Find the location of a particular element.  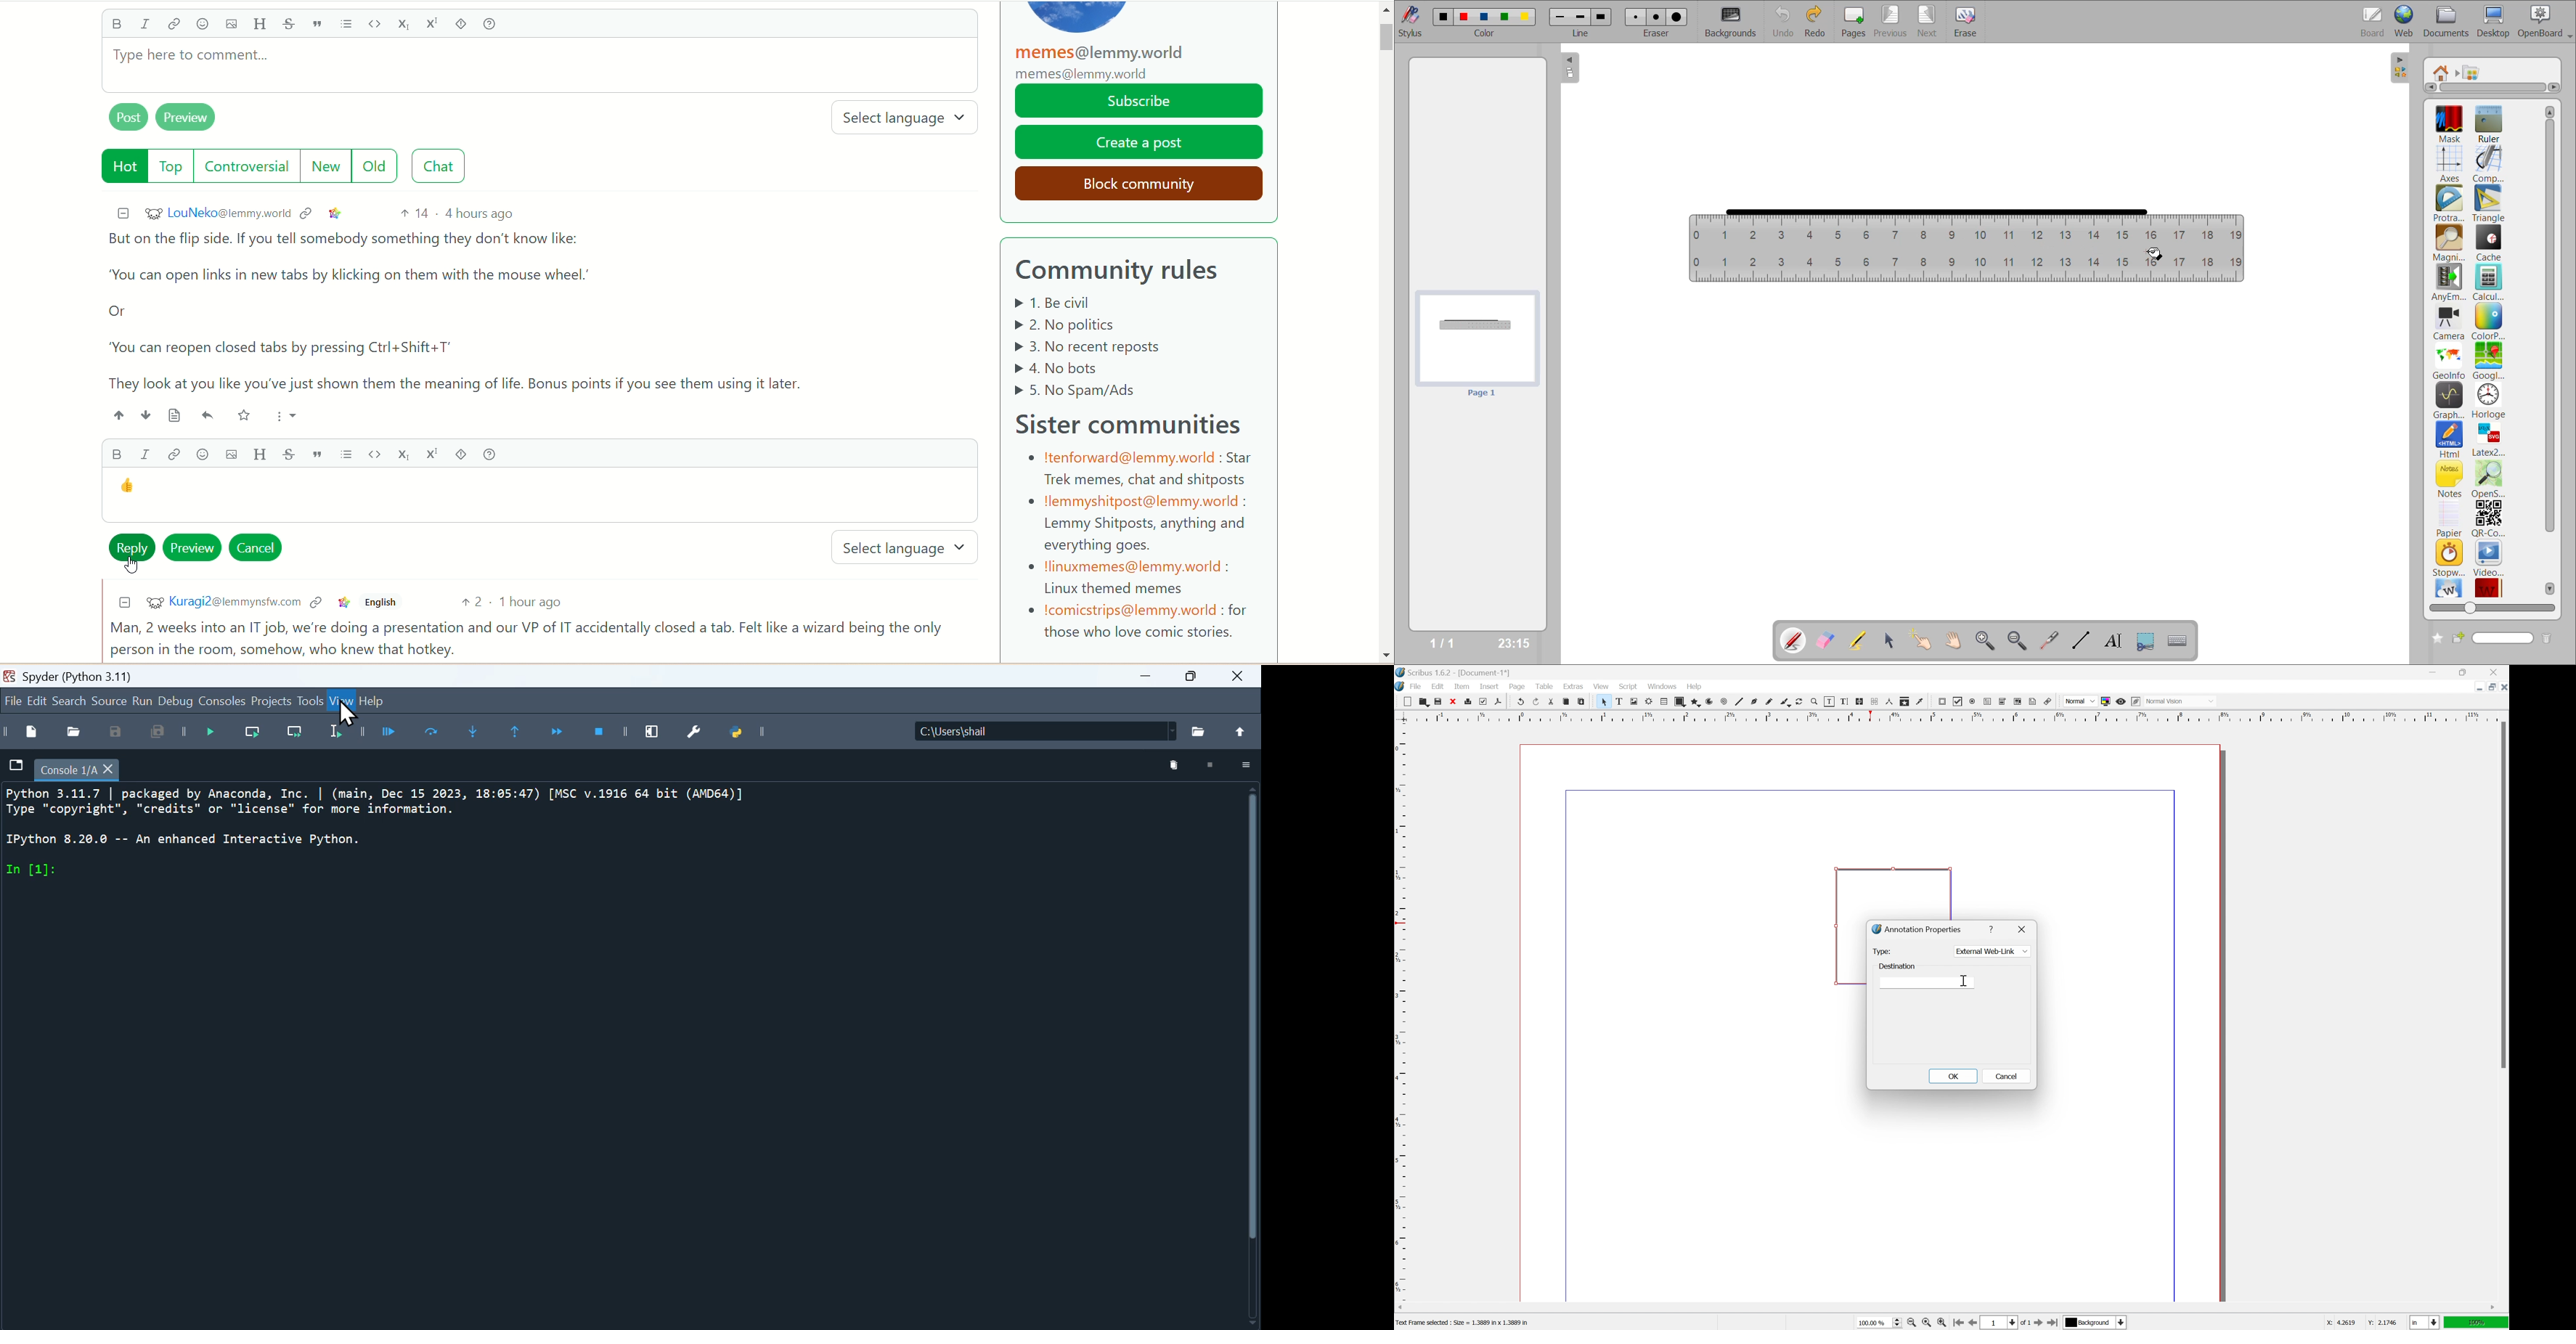

pdf text field is located at coordinates (1988, 701).